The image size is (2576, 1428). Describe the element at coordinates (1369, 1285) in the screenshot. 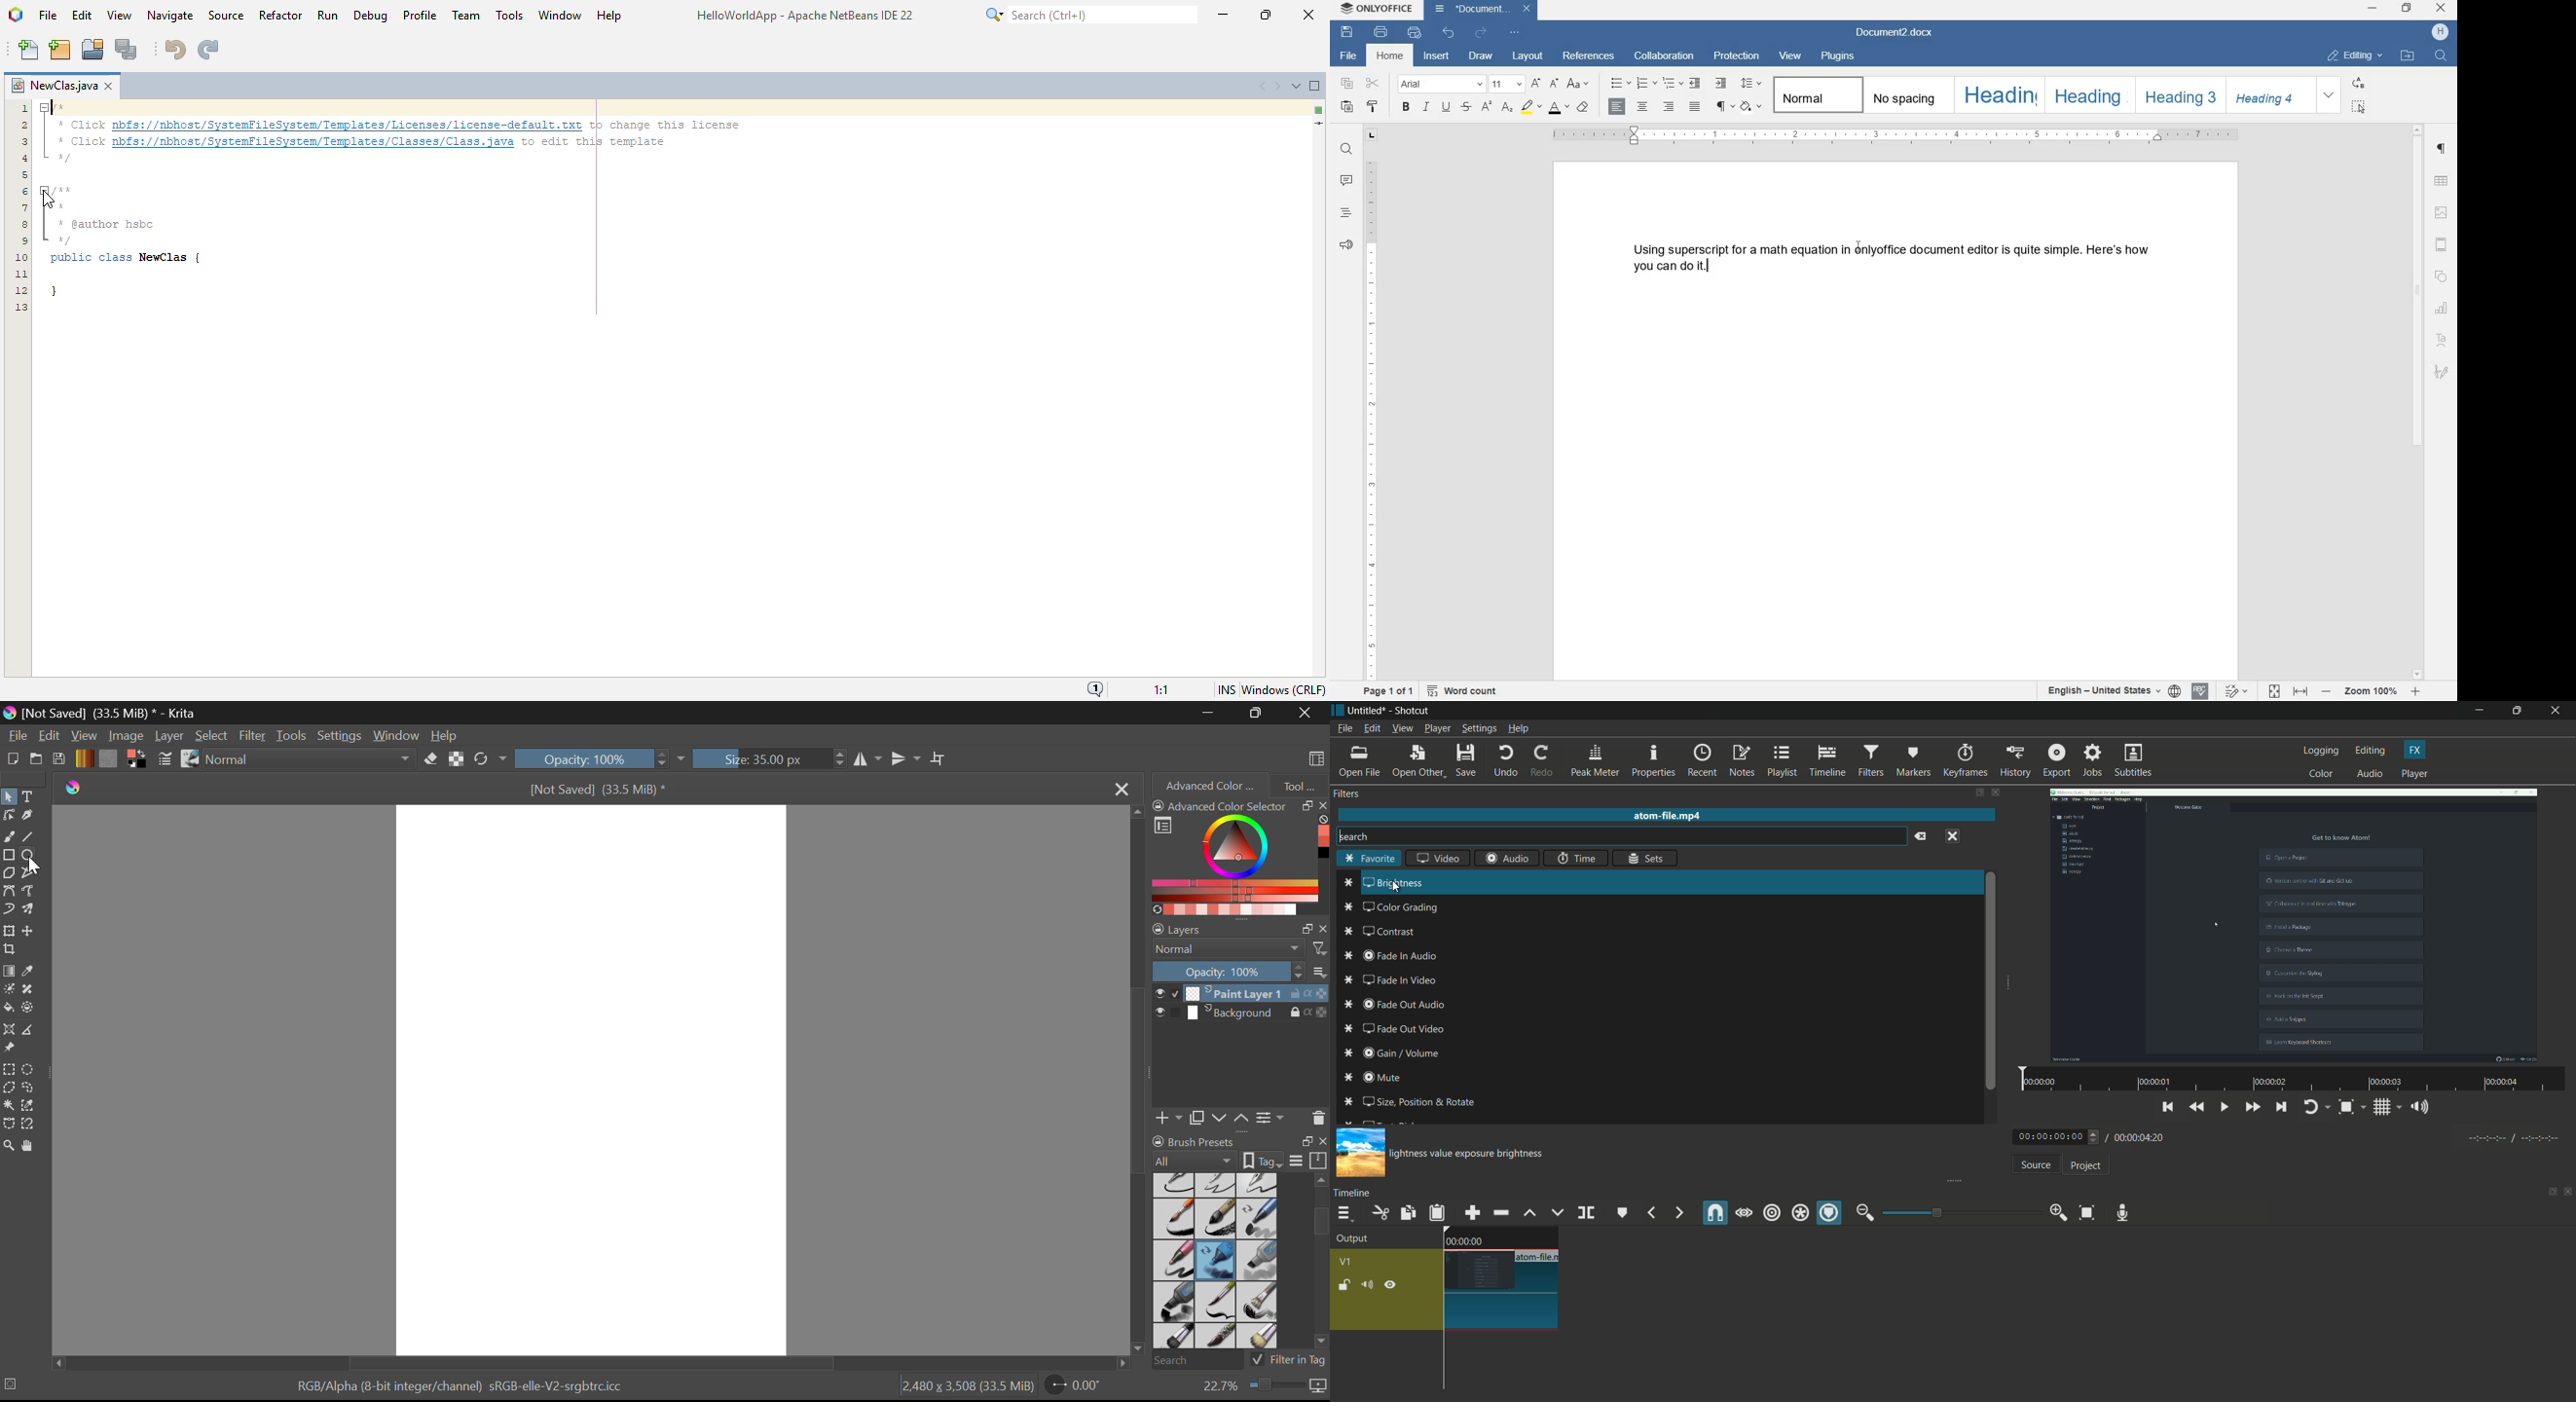

I see `mute` at that location.